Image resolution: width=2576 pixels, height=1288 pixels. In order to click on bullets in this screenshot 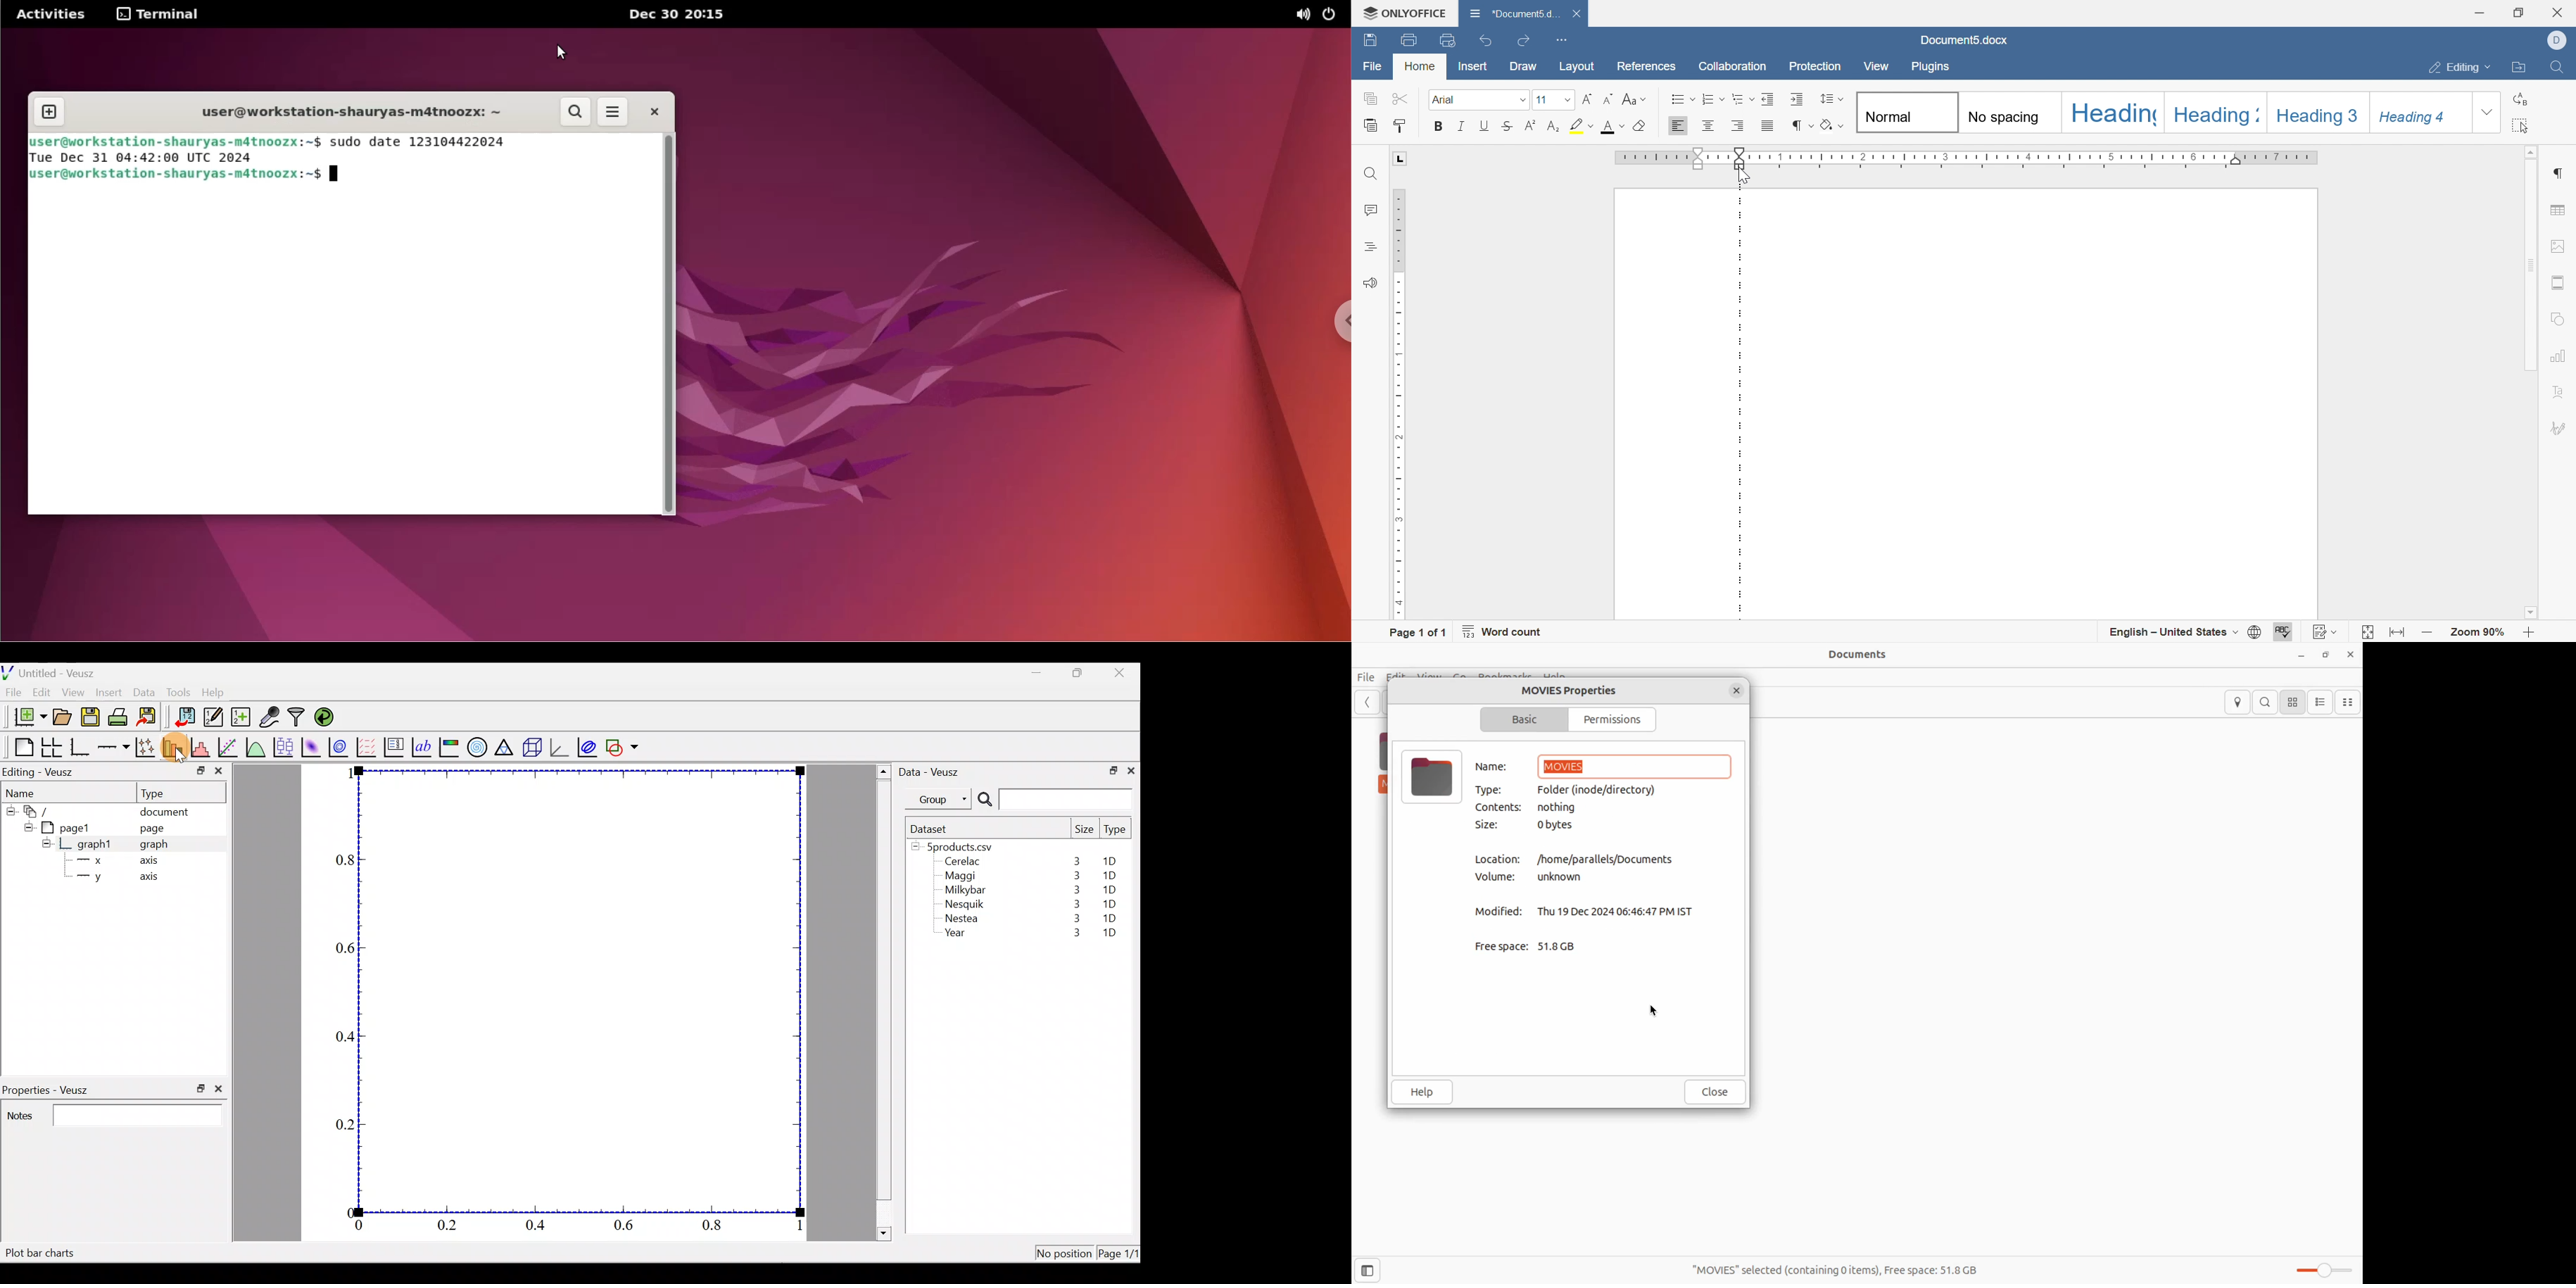, I will do `click(1682, 99)`.